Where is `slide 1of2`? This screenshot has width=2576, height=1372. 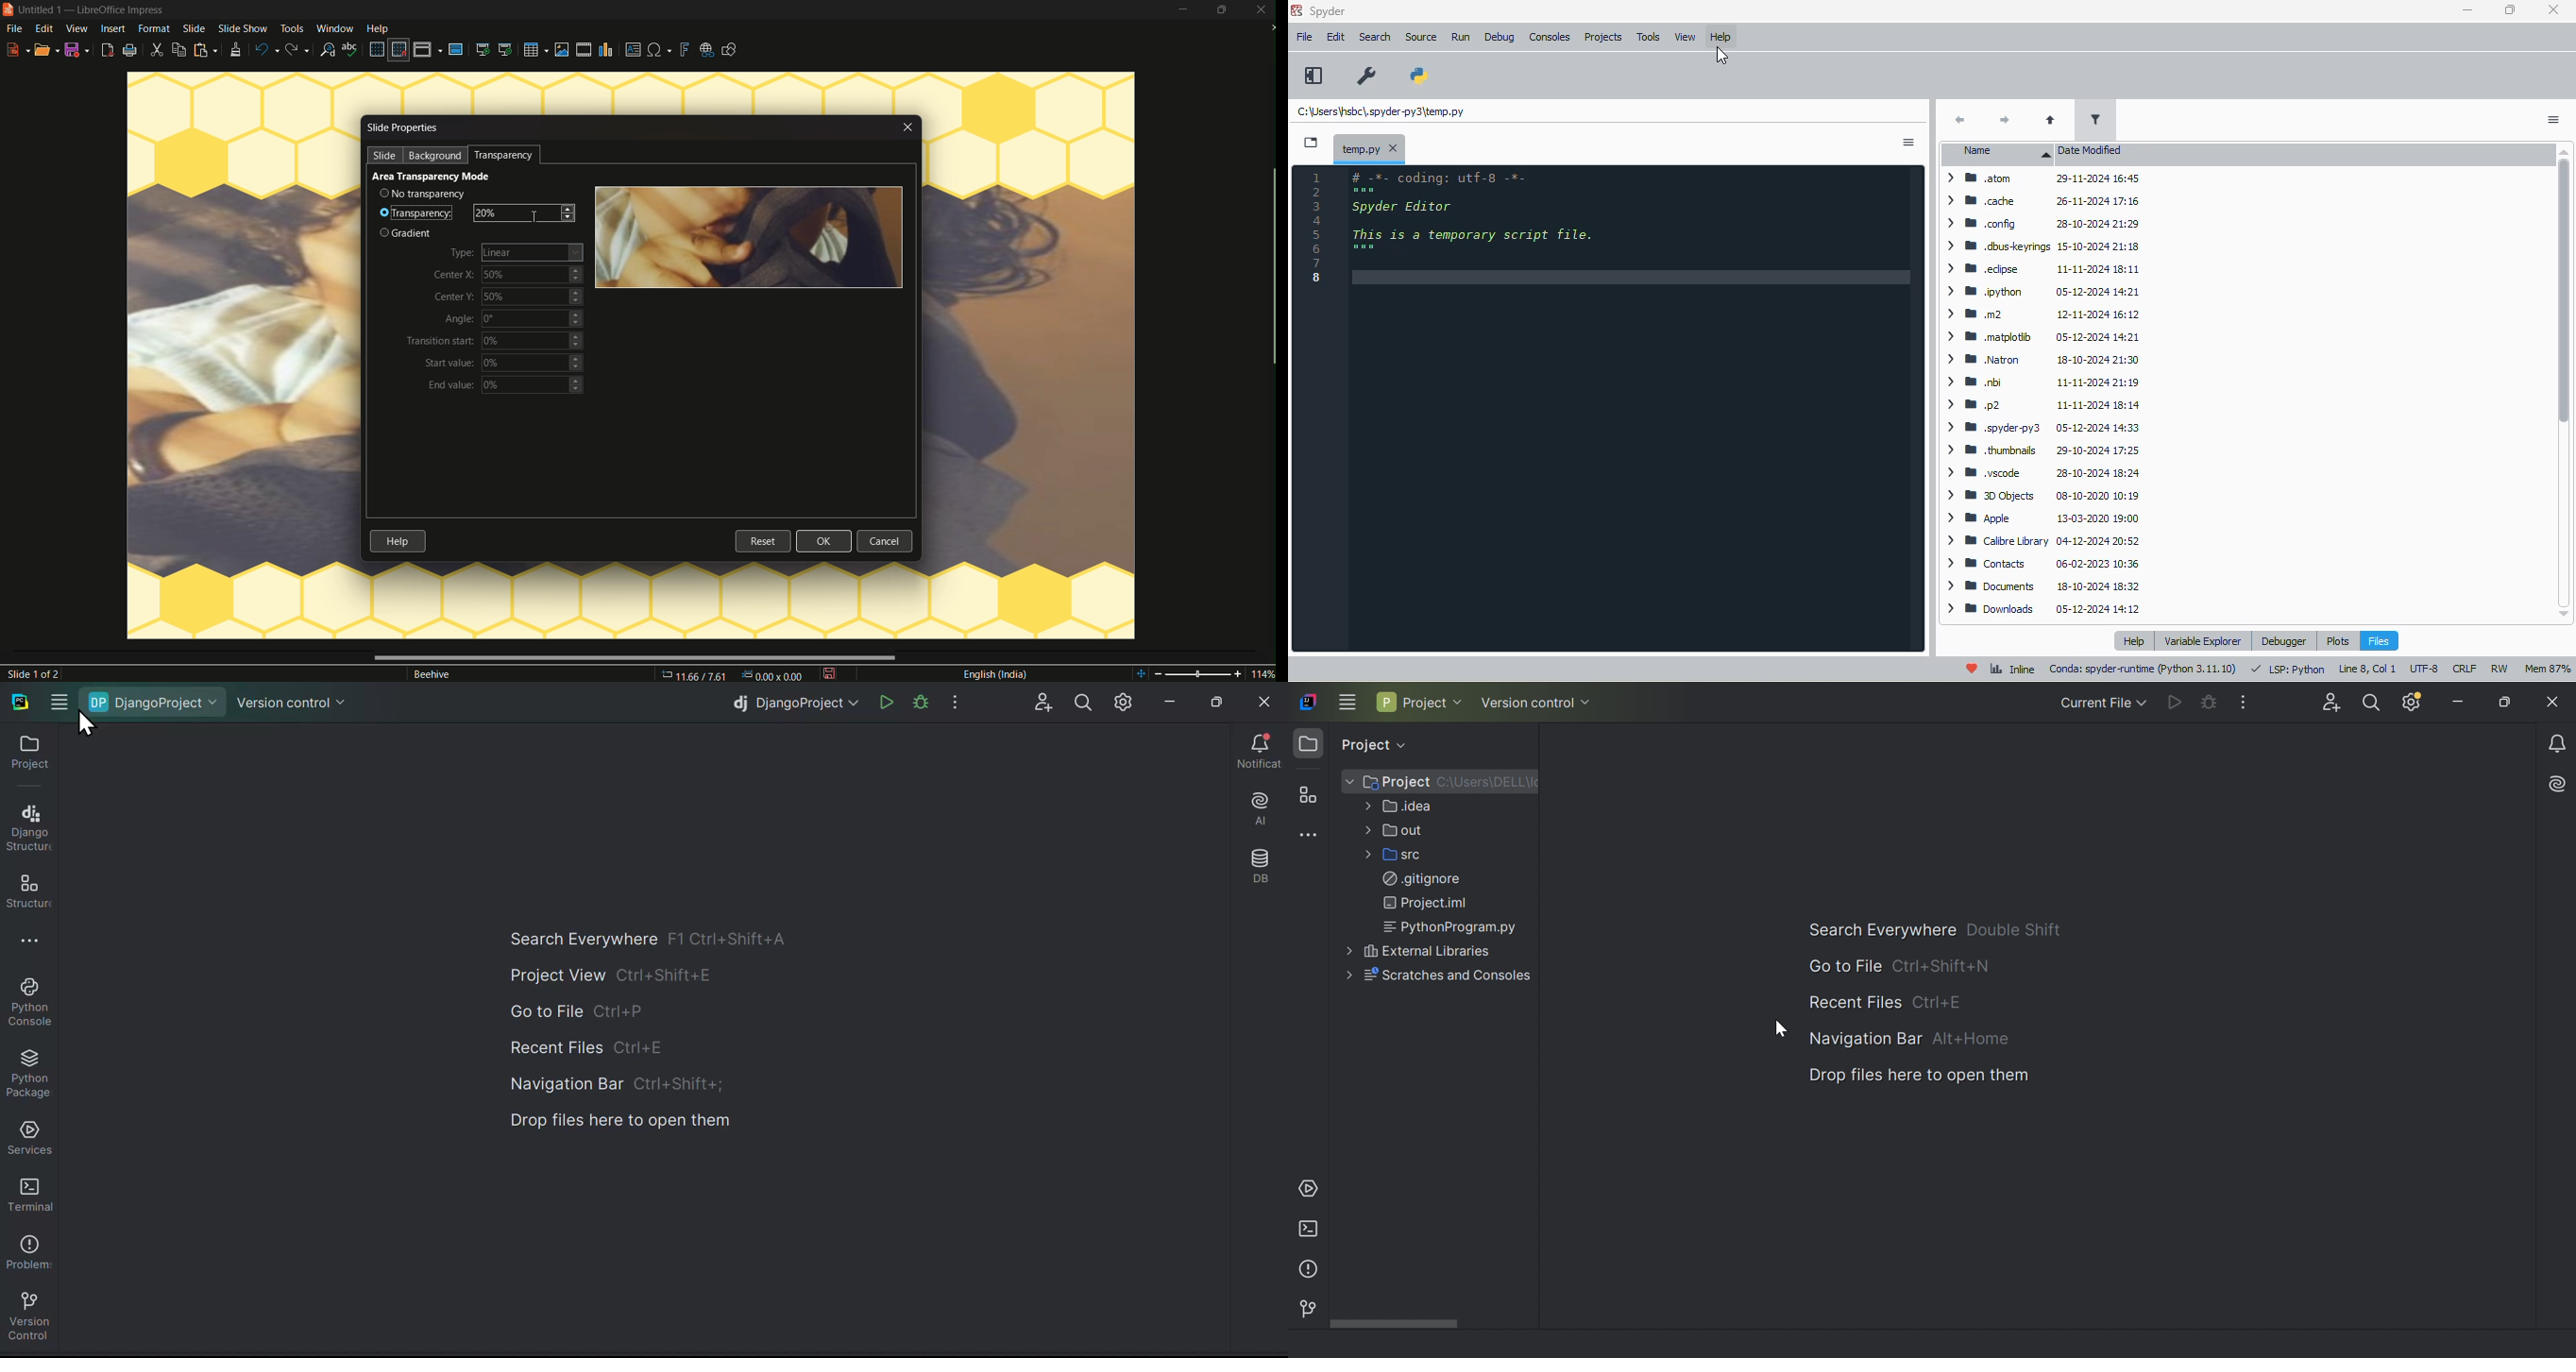
slide 1of2 is located at coordinates (37, 674).